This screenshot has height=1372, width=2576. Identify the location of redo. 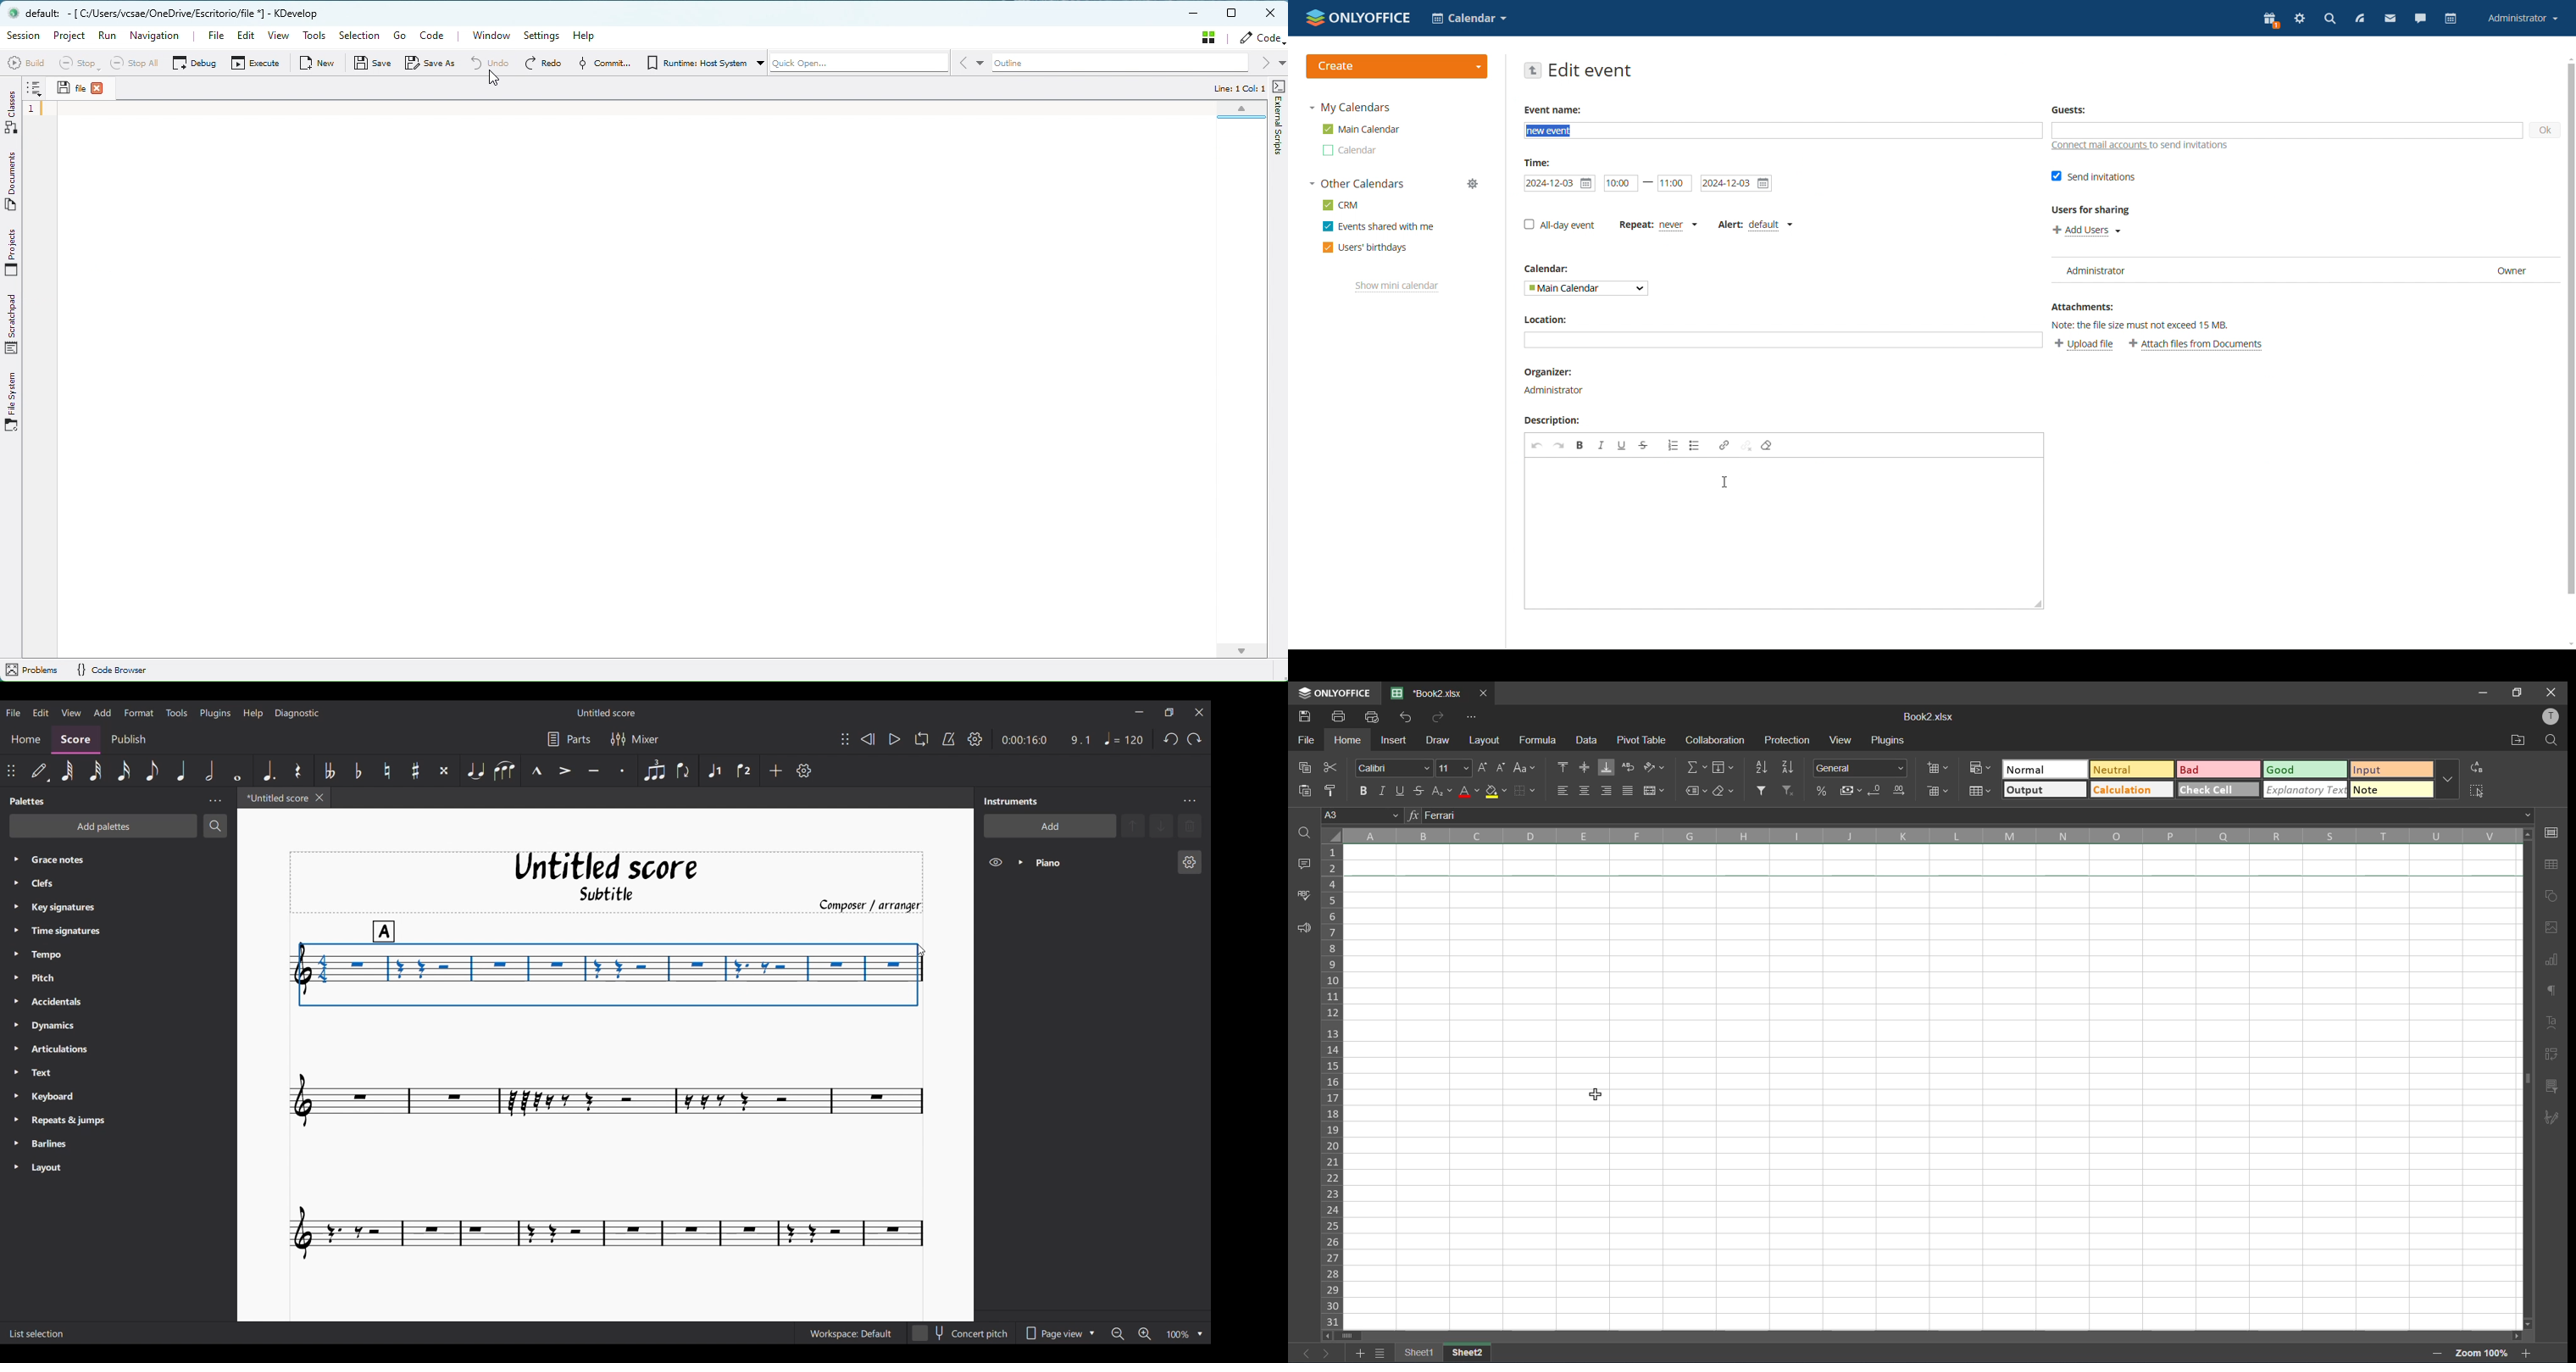
(1559, 446).